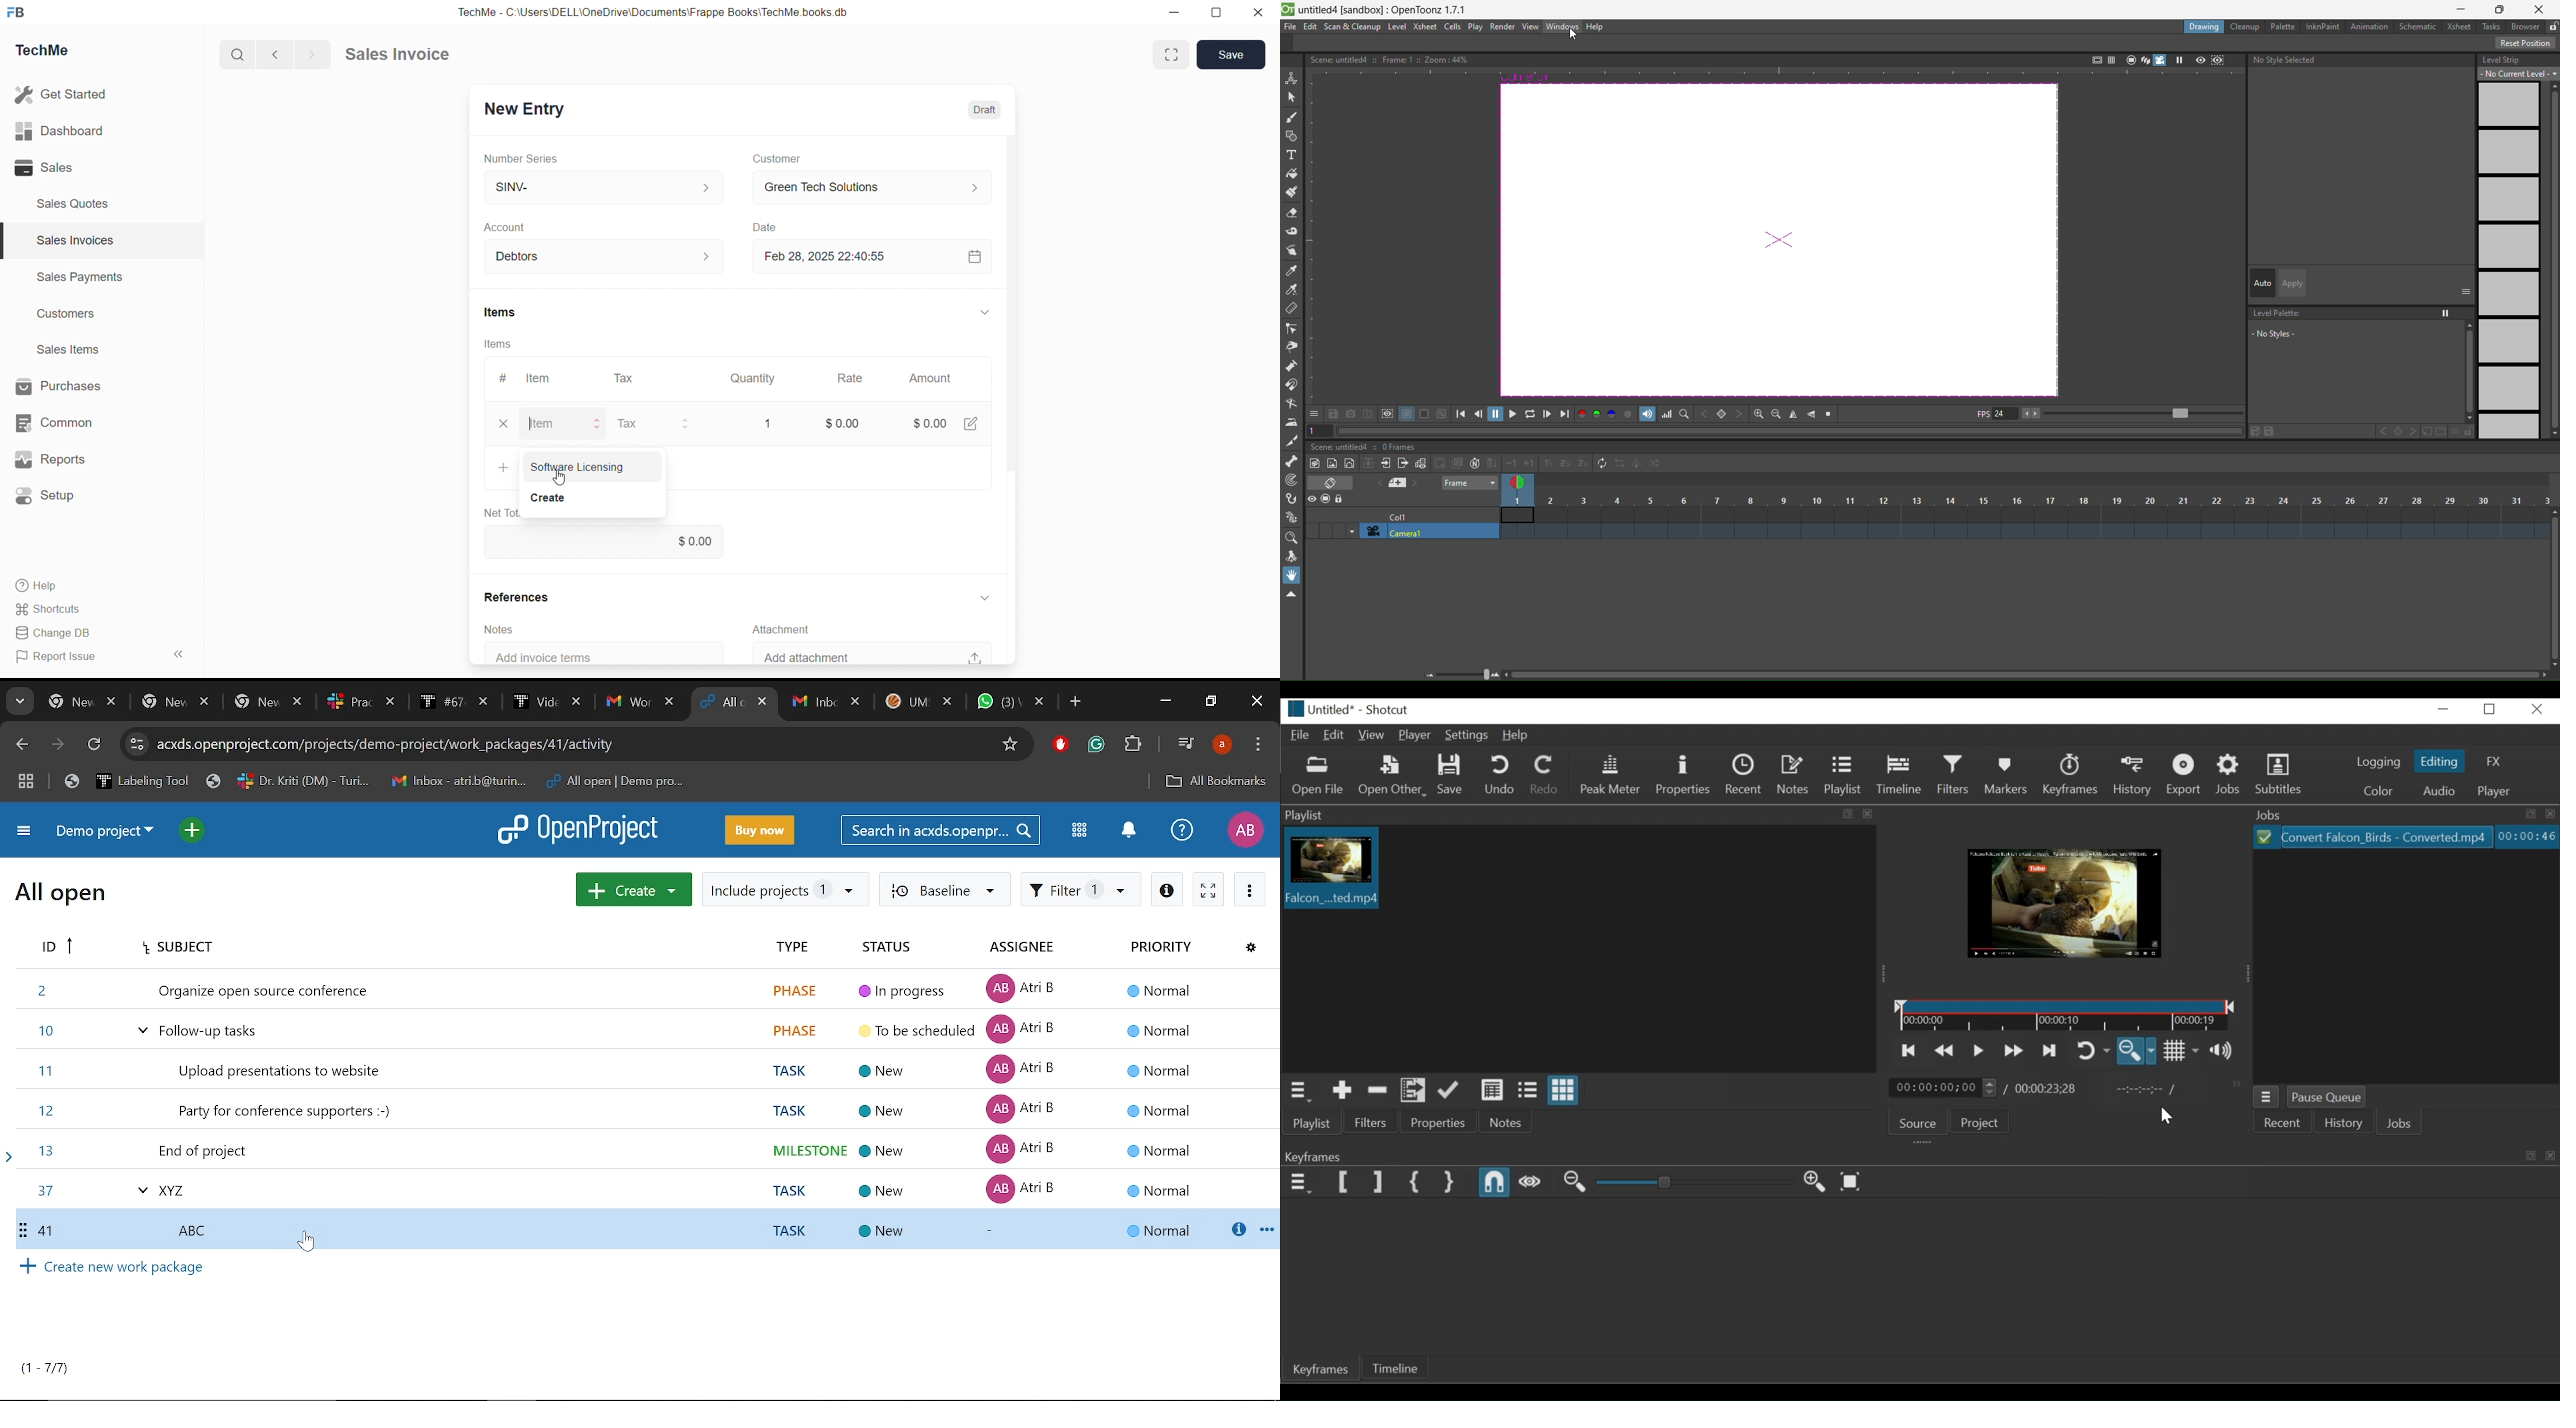 The image size is (2576, 1428). What do you see at coordinates (1563, 25) in the screenshot?
I see `windows` at bounding box center [1563, 25].